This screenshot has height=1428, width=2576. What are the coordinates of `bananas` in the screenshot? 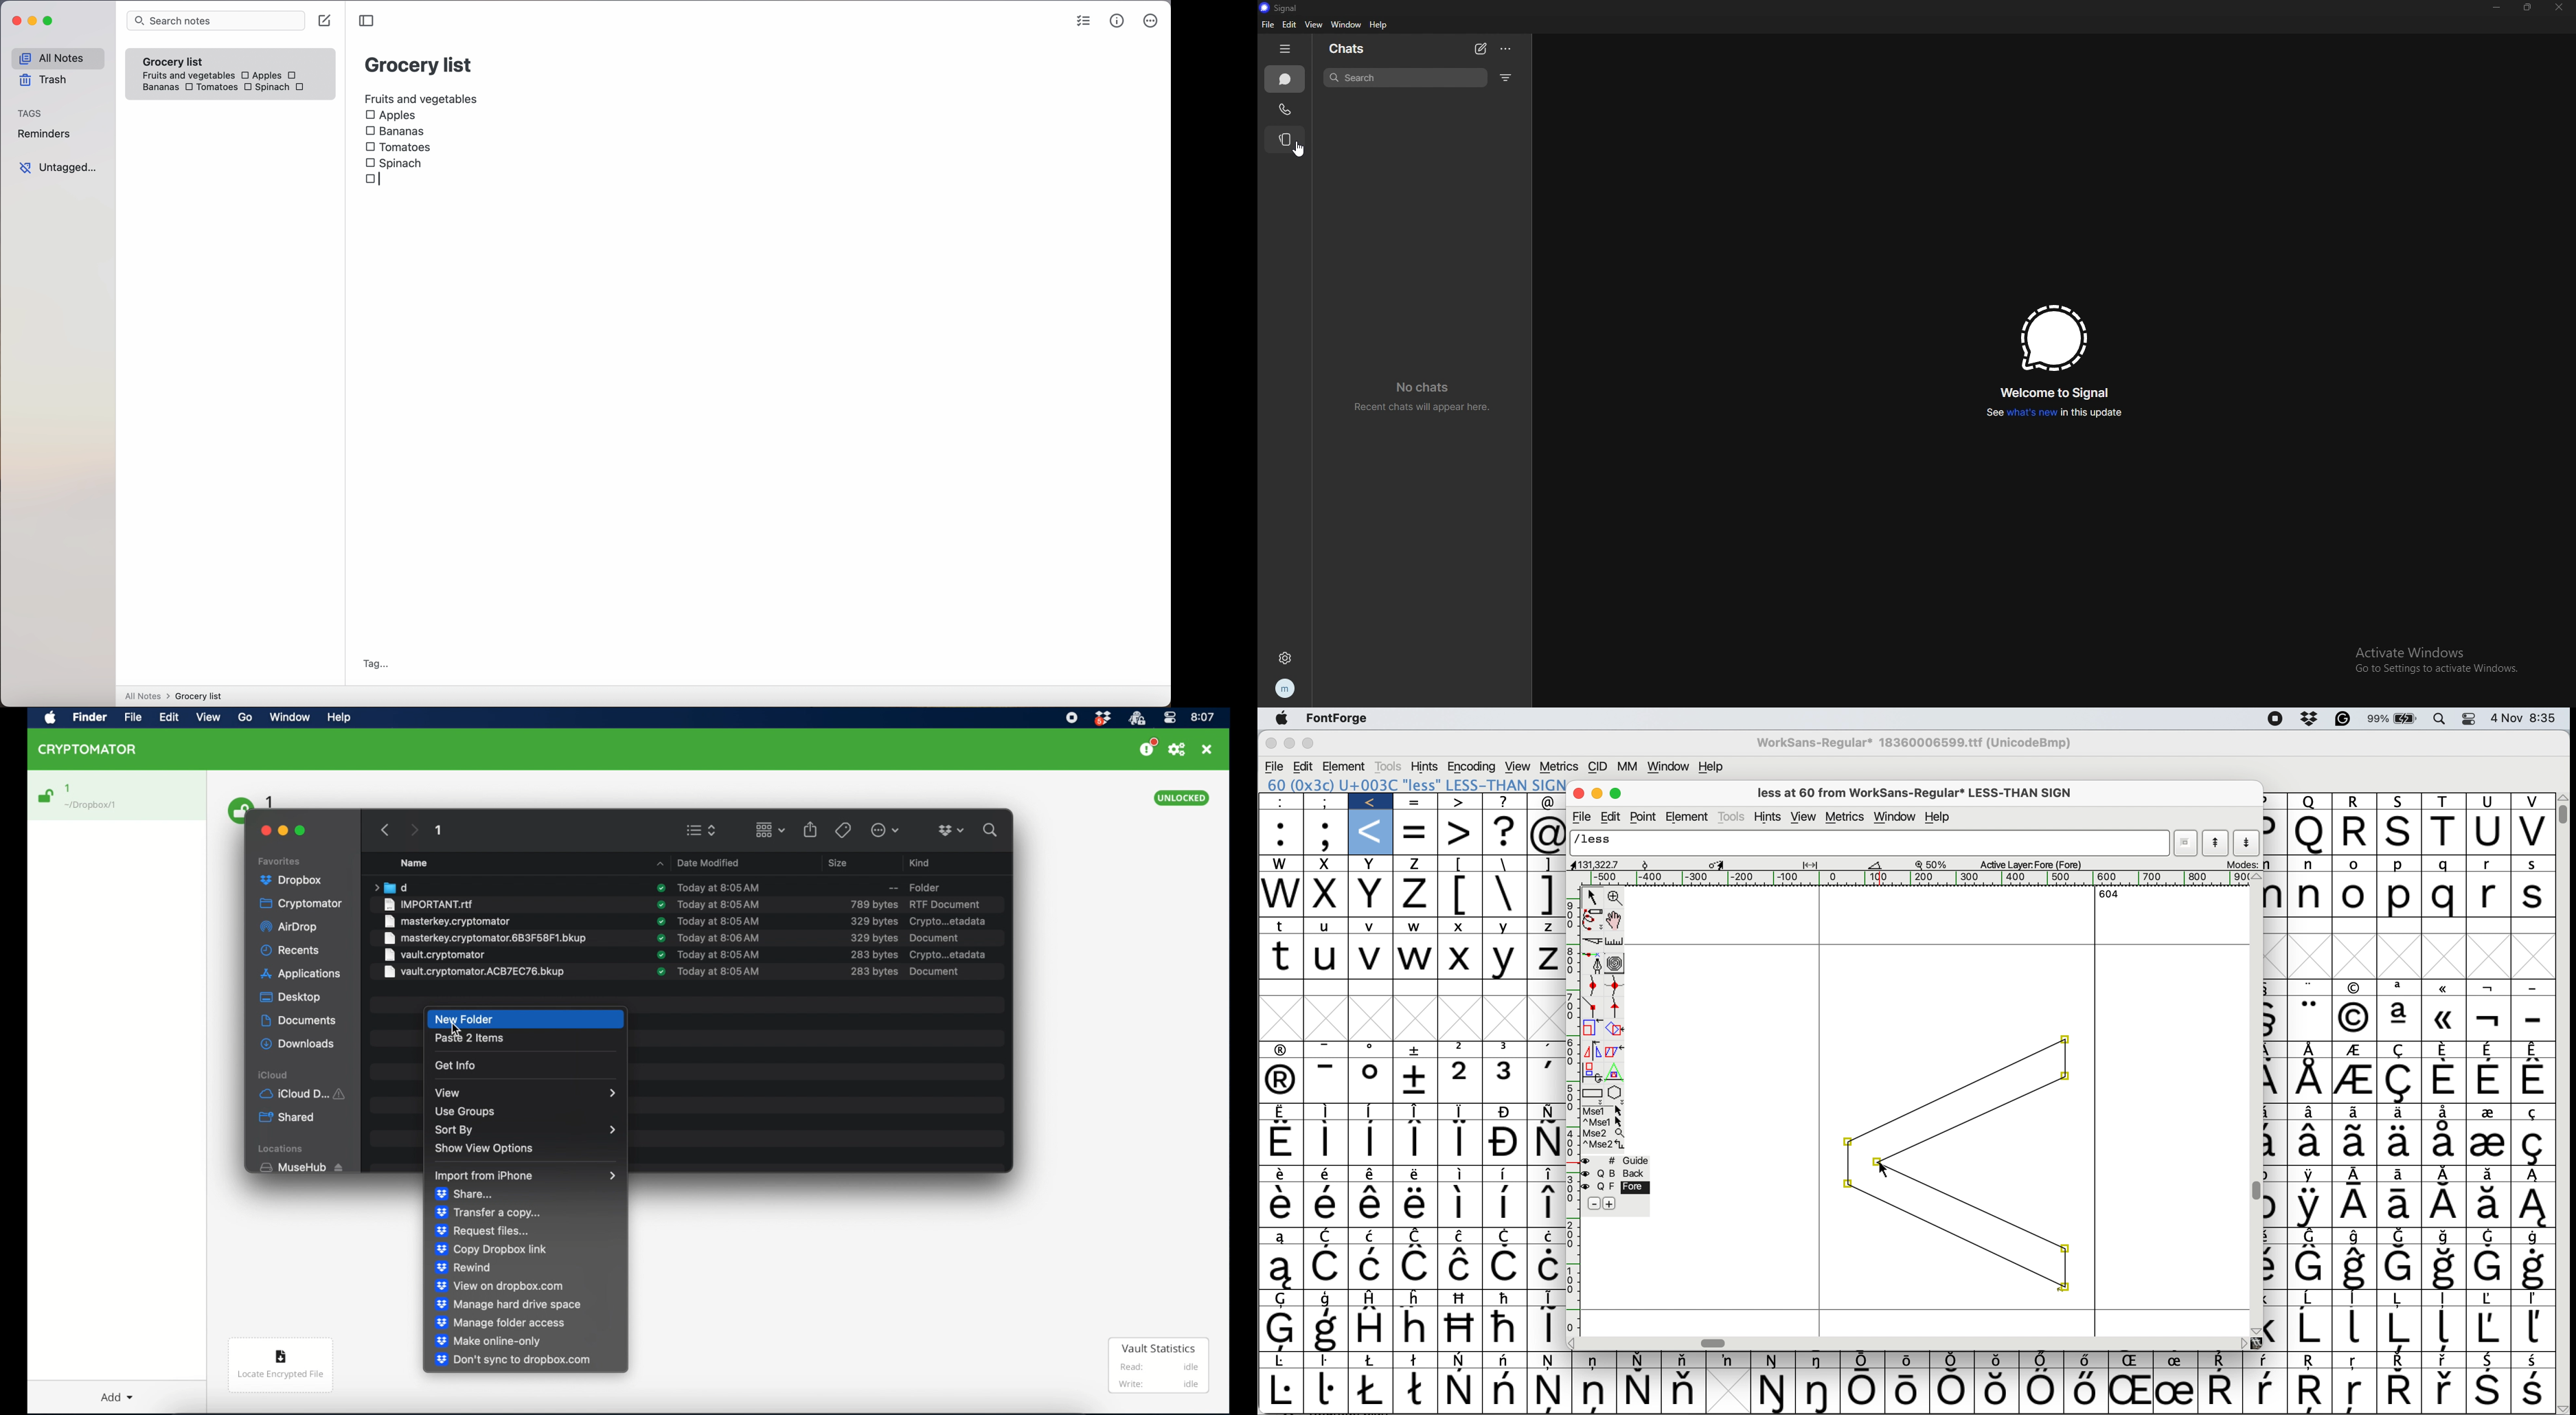 It's located at (159, 87).